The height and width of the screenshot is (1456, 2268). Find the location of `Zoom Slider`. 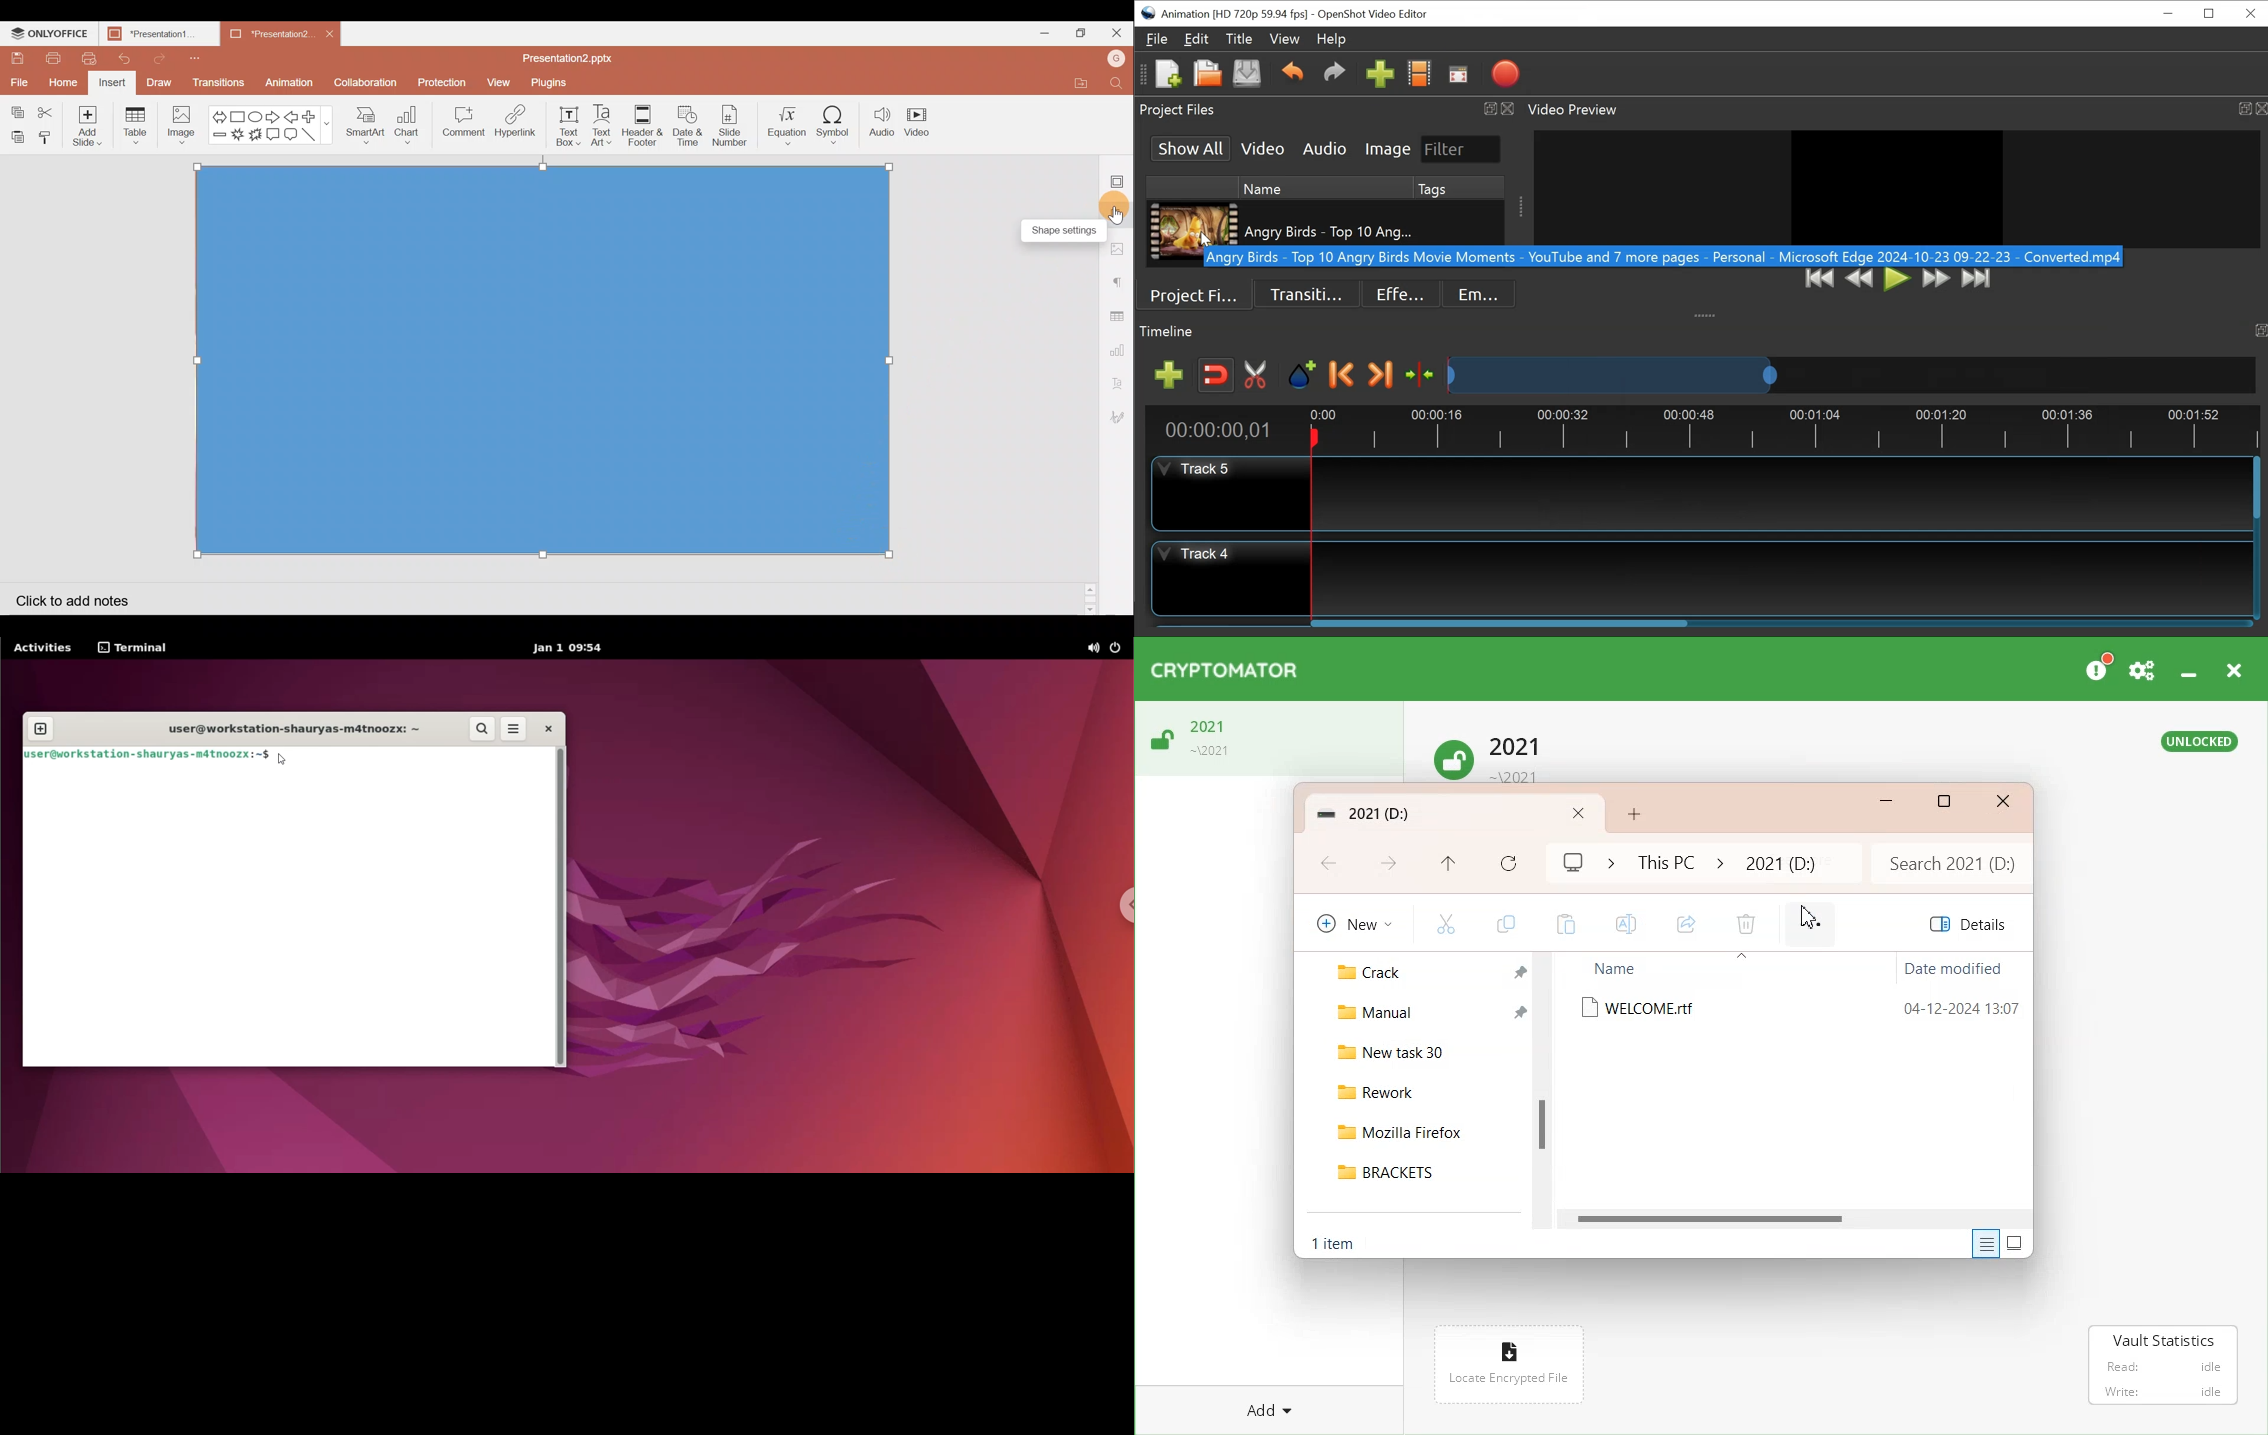

Zoom Slider is located at coordinates (1852, 376).